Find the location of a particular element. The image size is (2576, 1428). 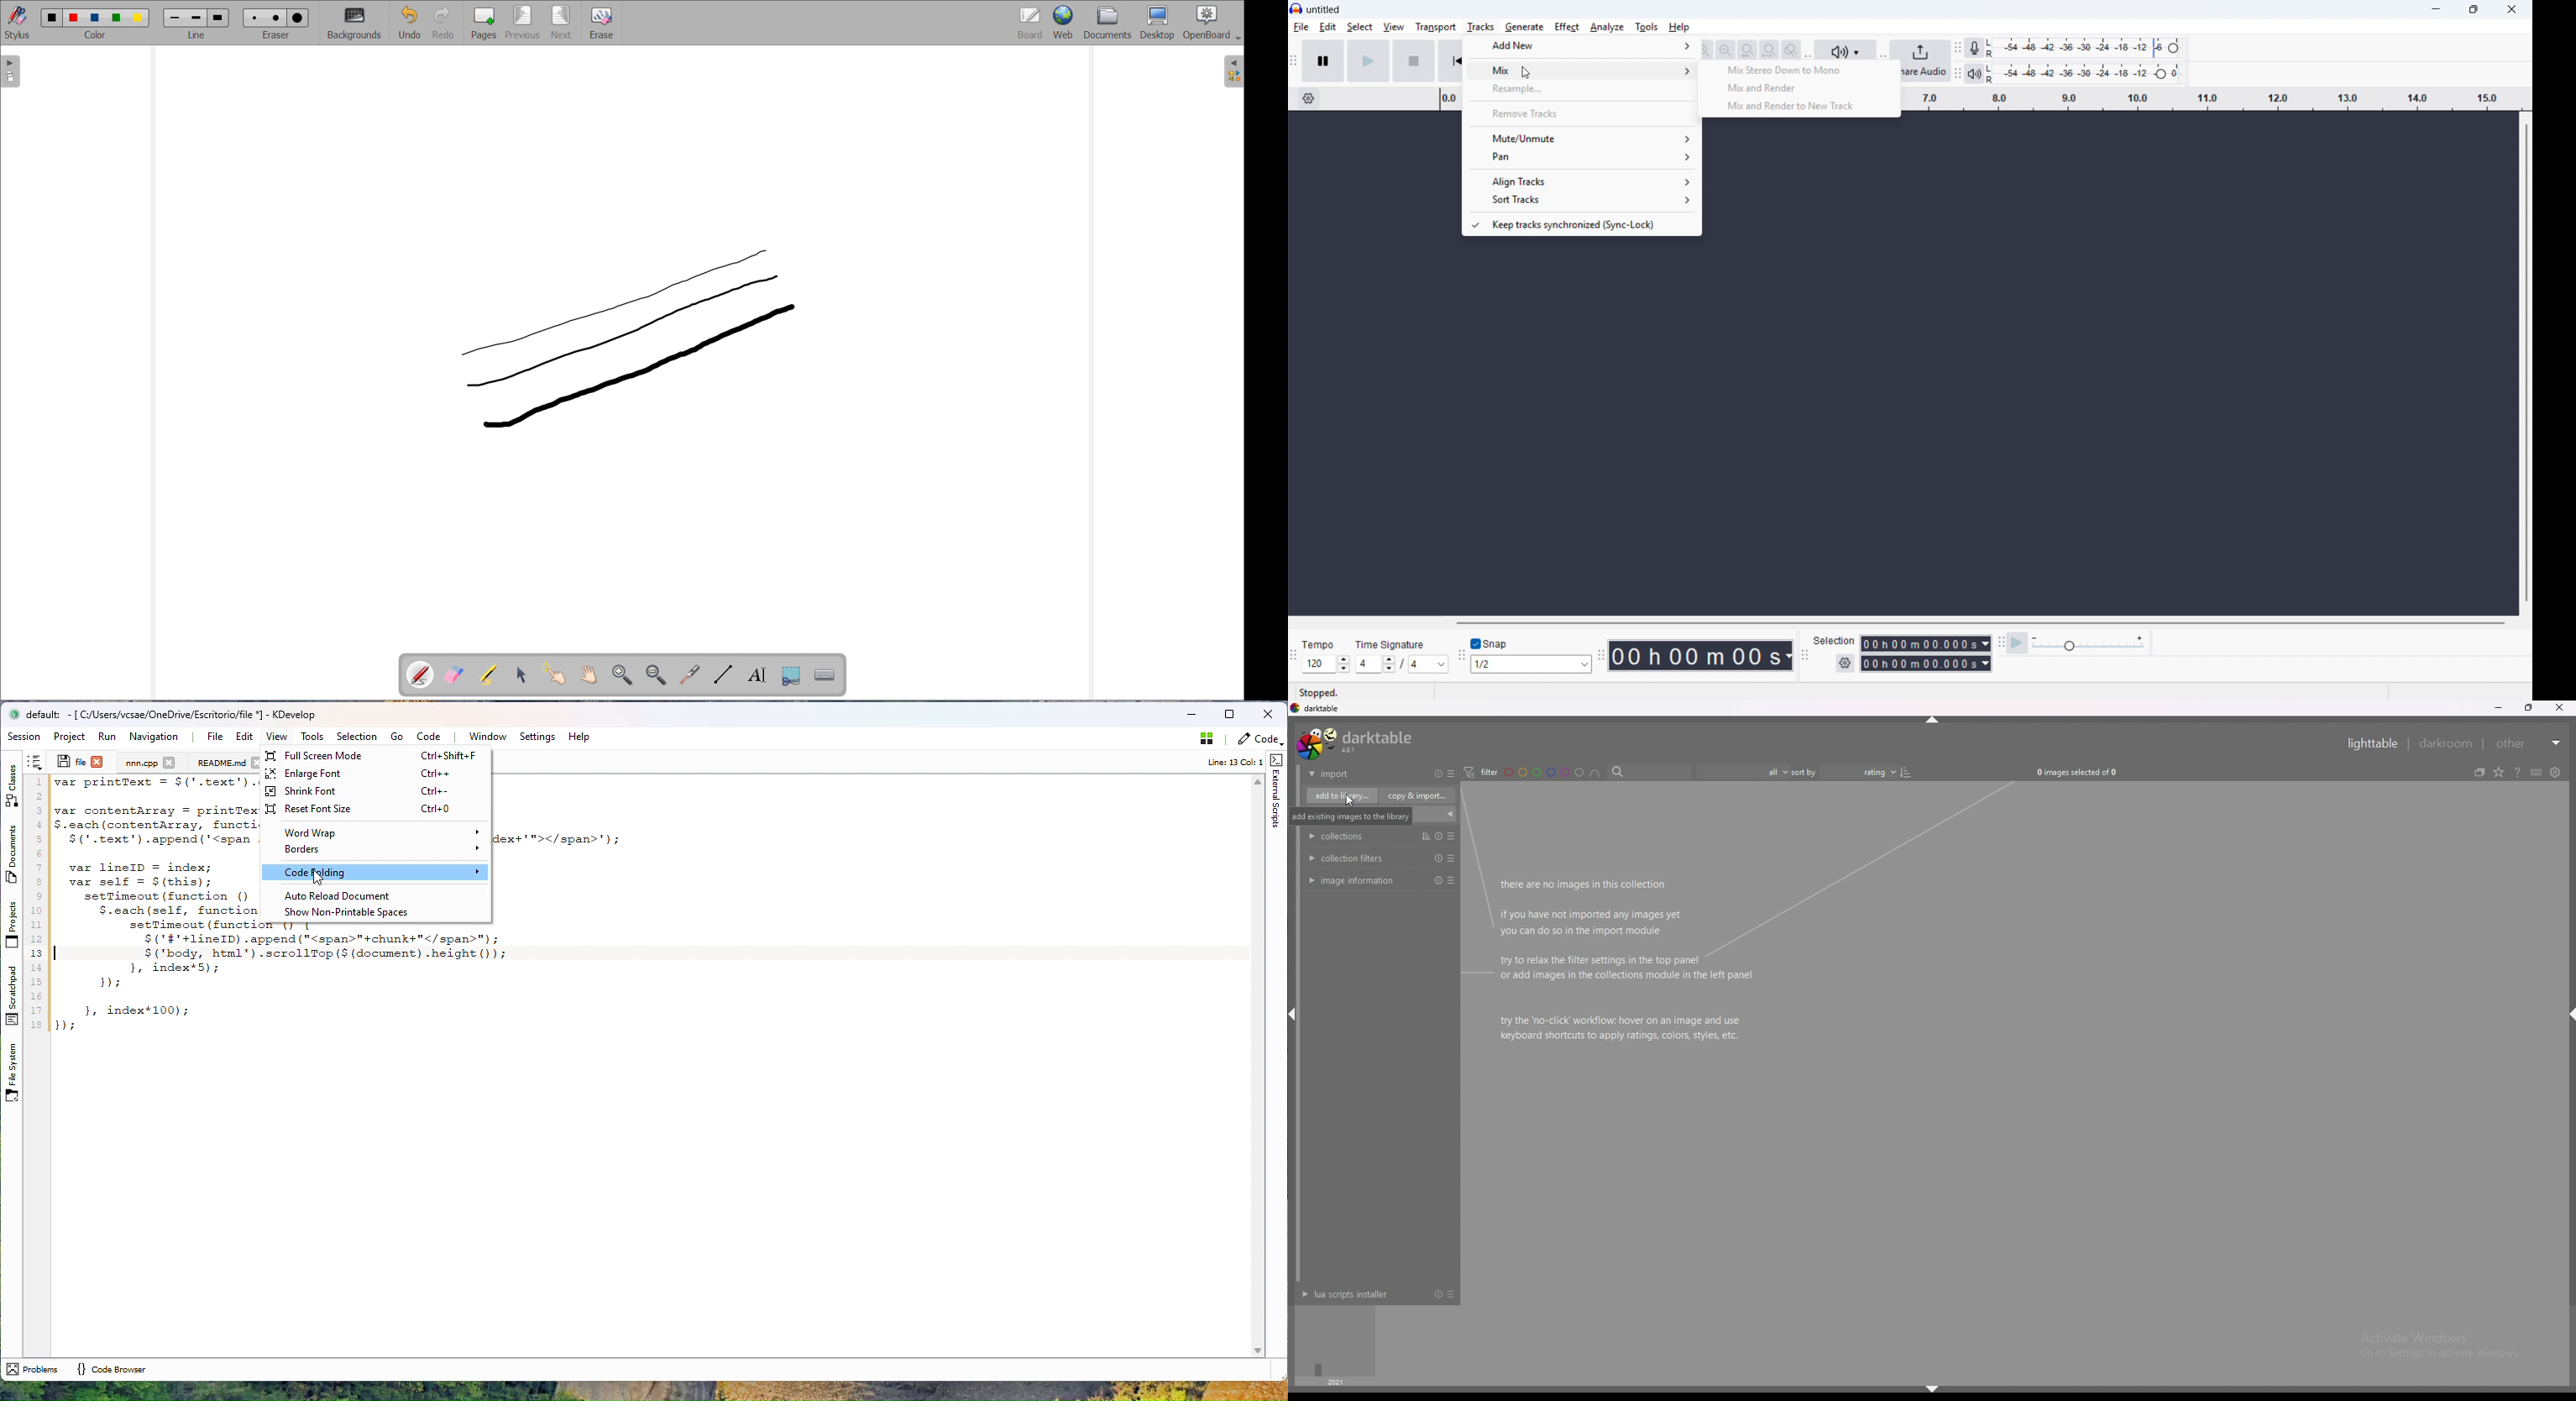

filter by images rating is located at coordinates (1741, 772).